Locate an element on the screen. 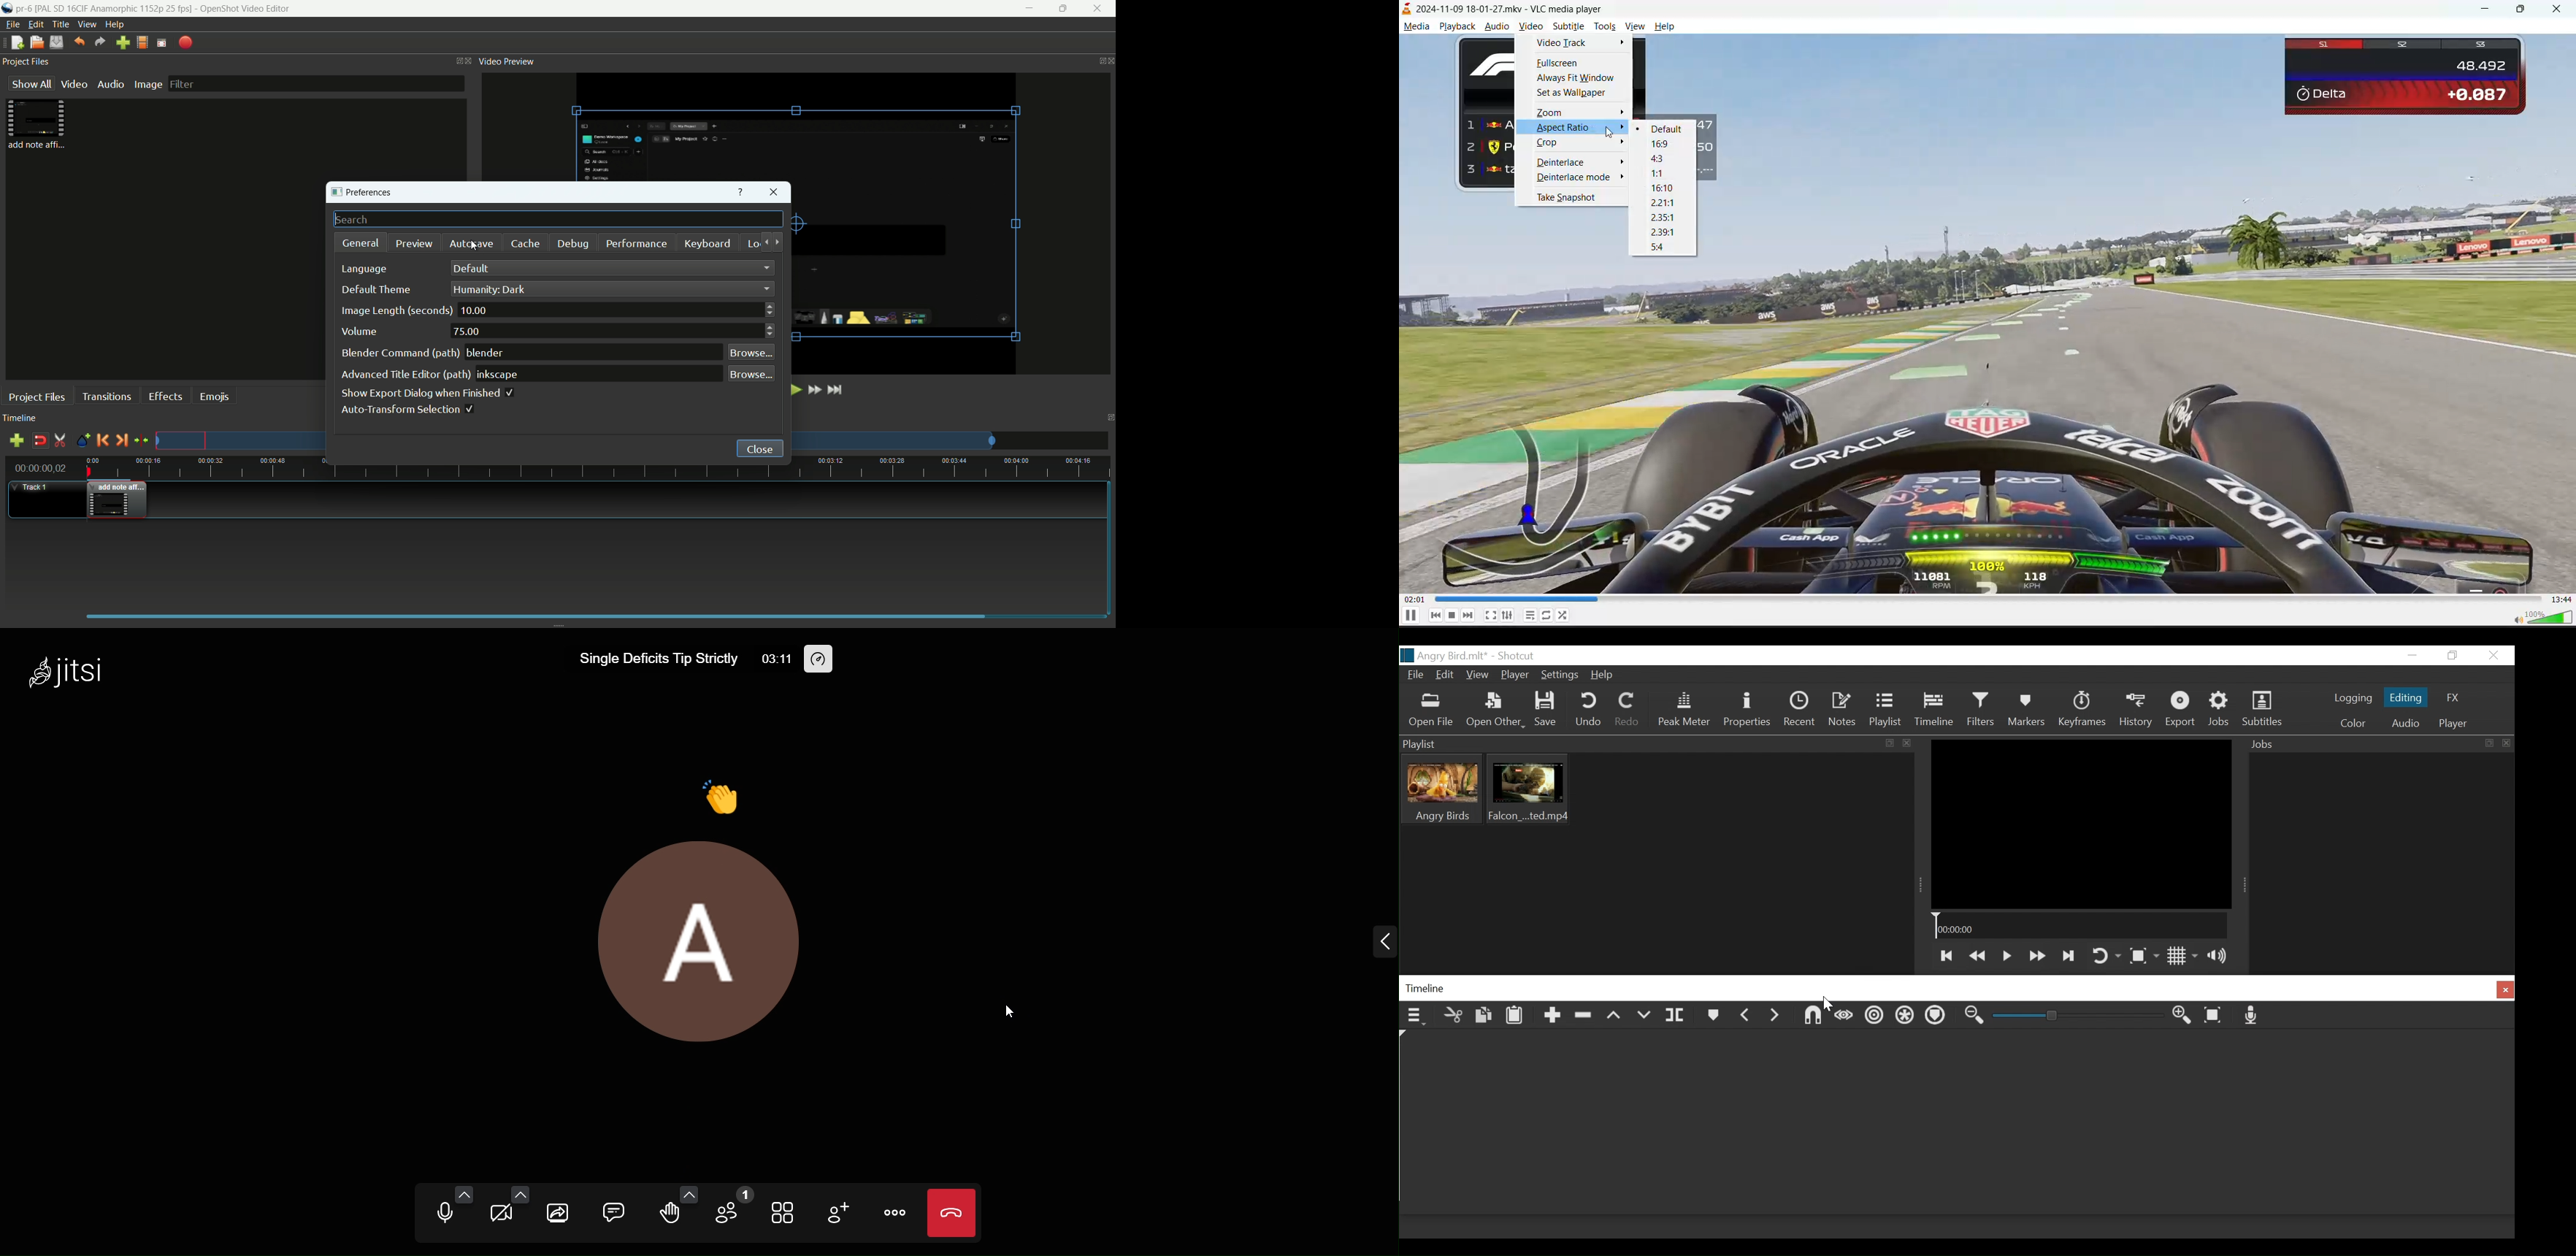  FX is located at coordinates (2451, 698).